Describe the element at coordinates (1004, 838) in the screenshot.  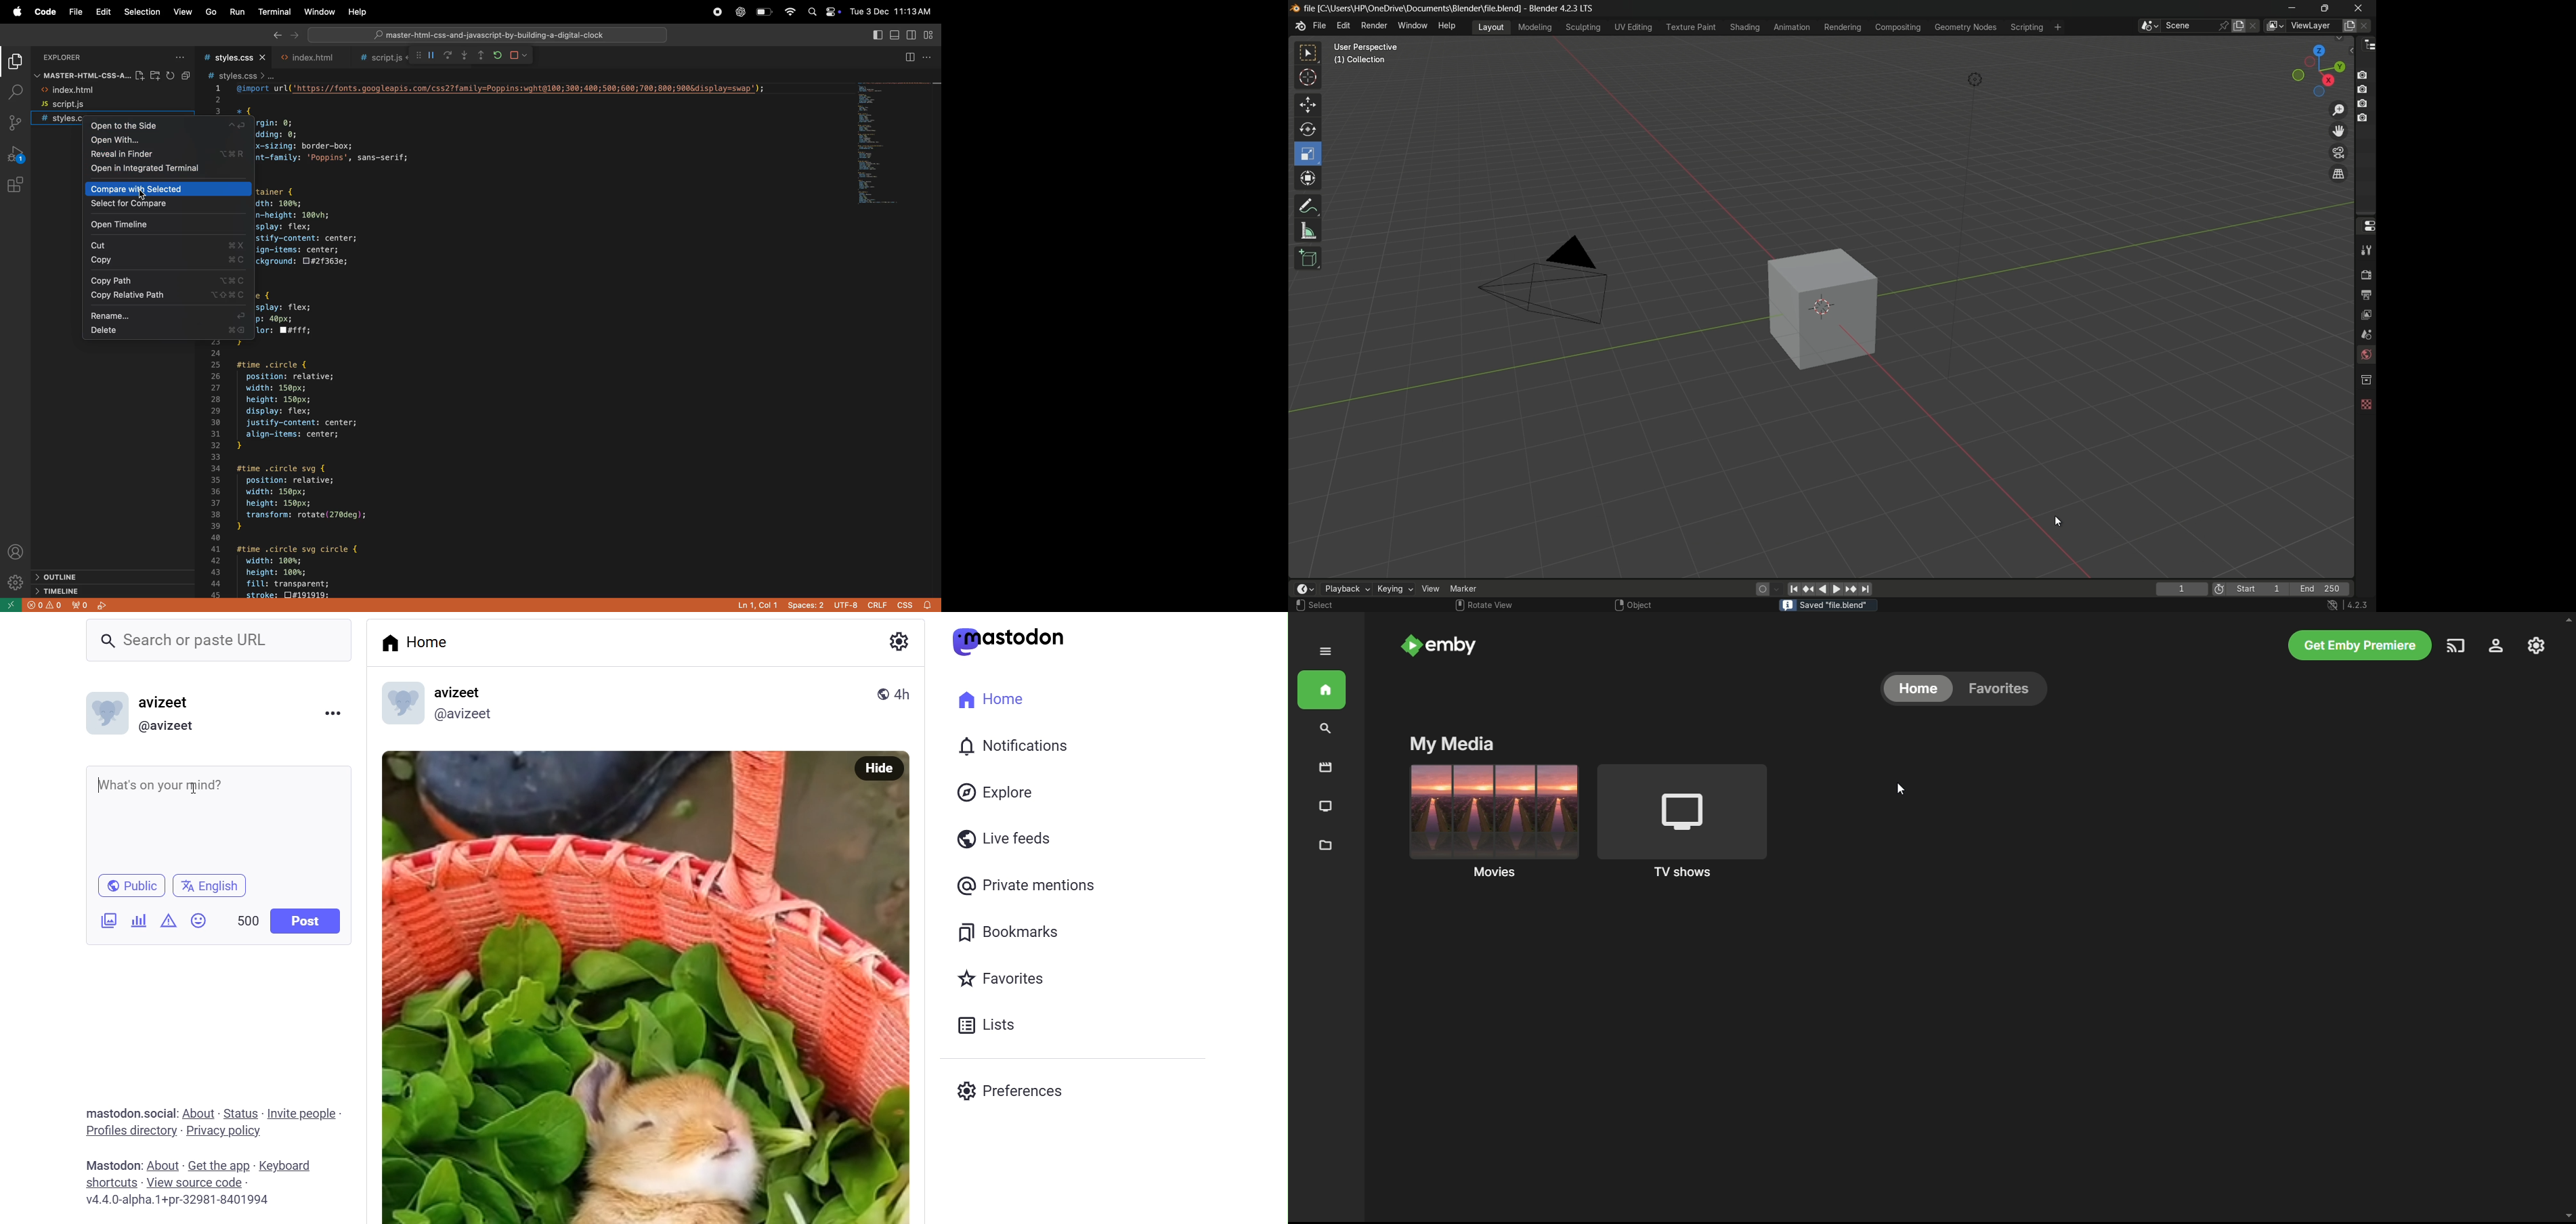
I see `Live Feeds` at that location.